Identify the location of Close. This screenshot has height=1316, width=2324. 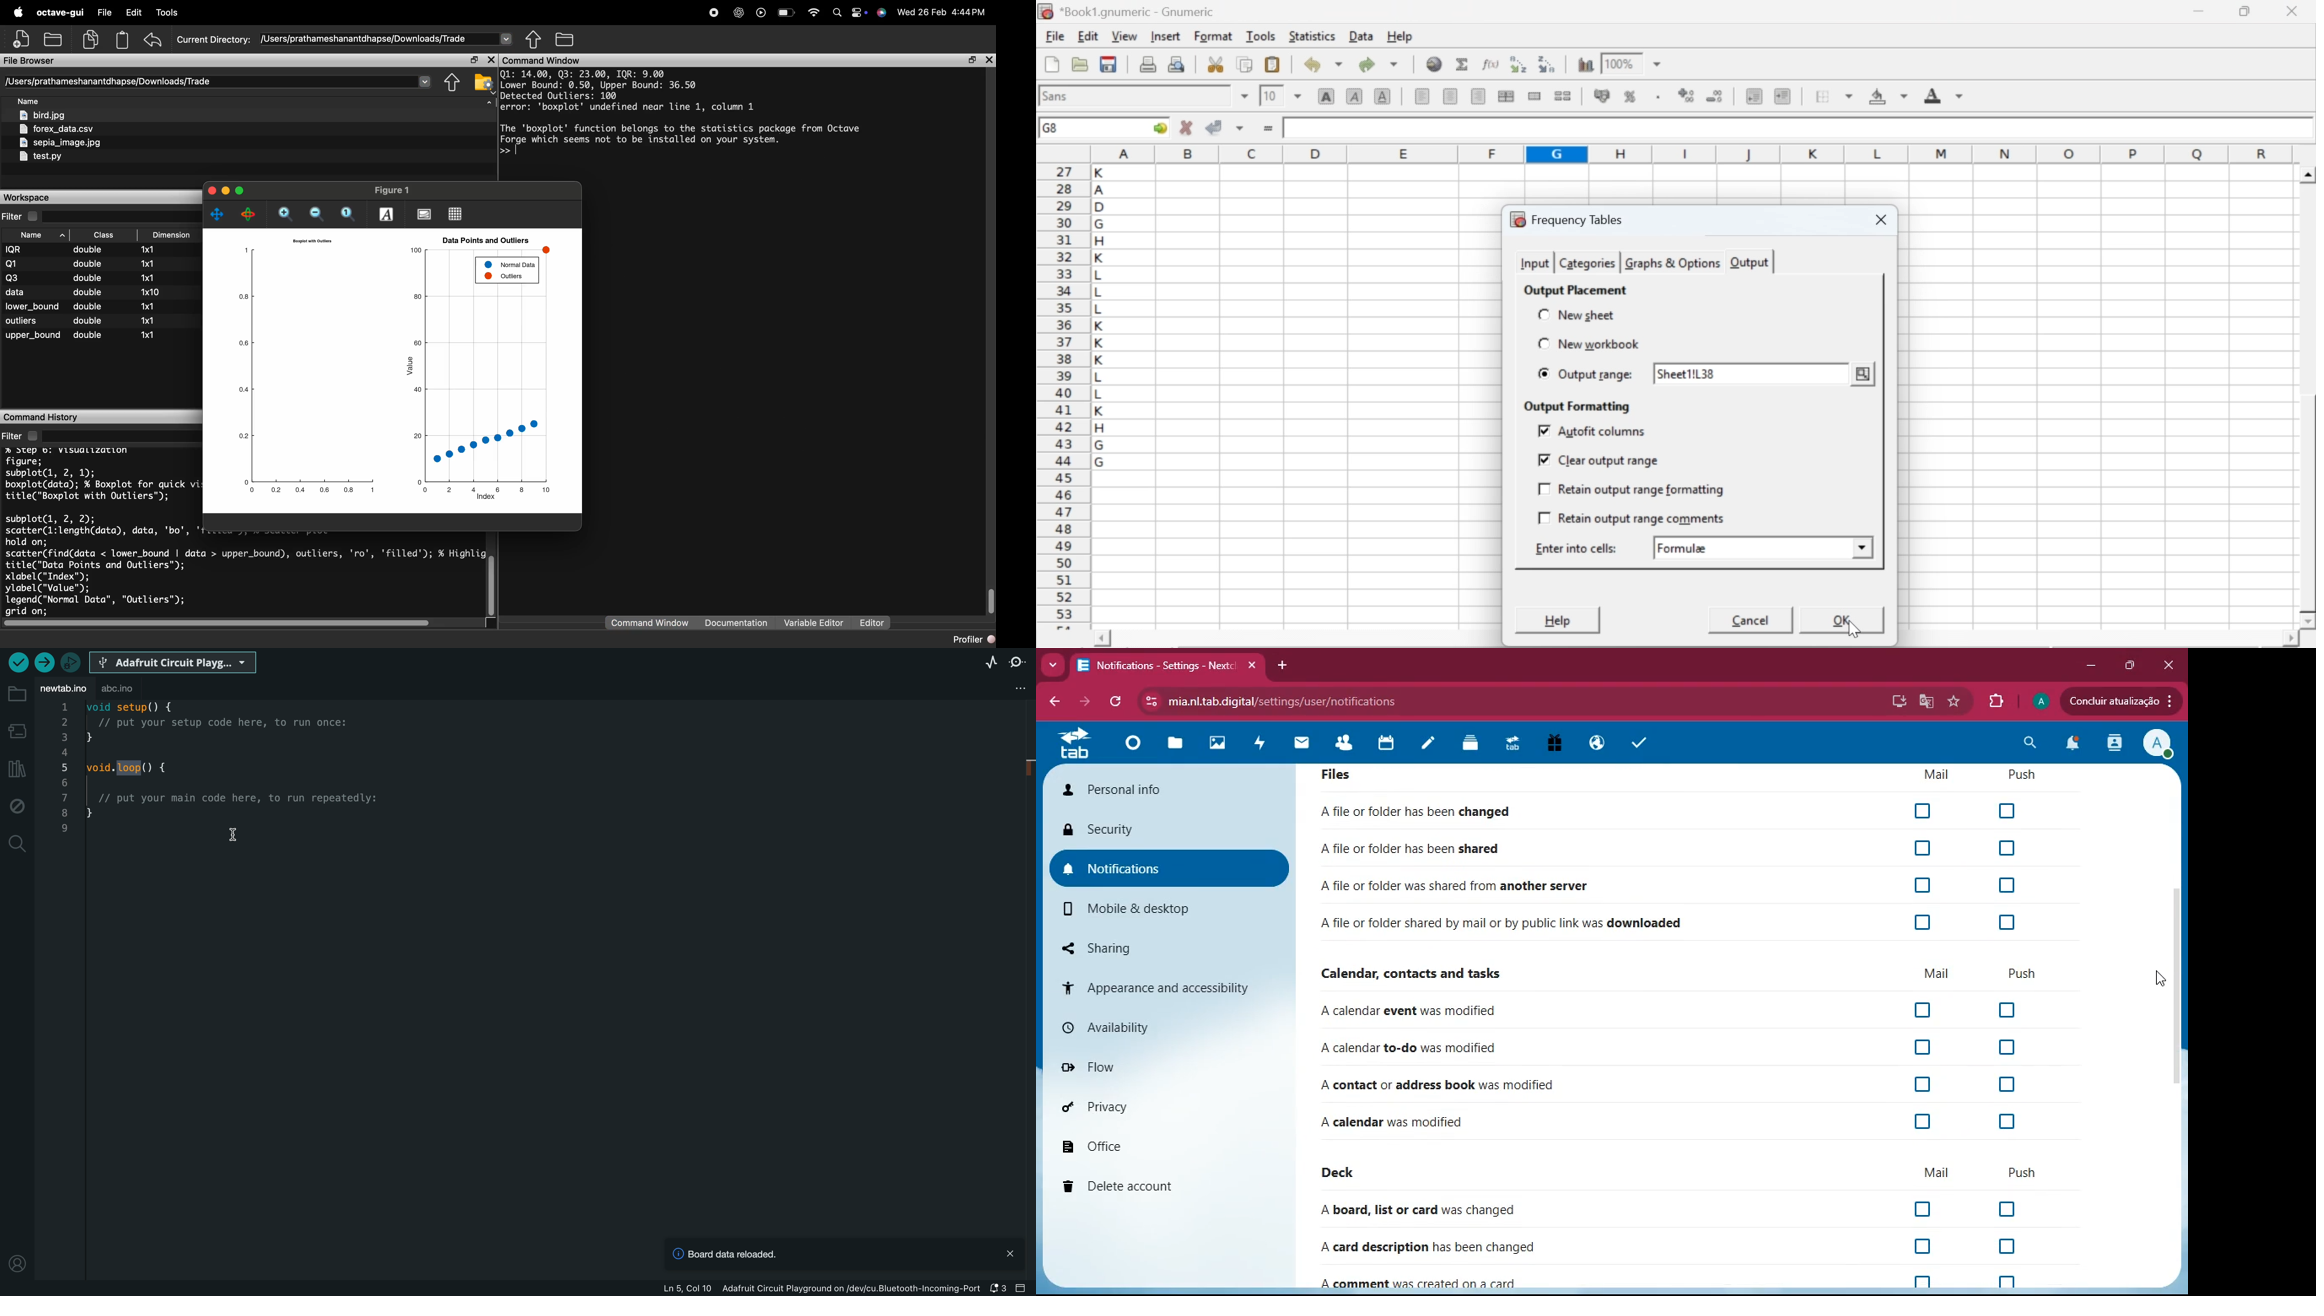
(2170, 664).